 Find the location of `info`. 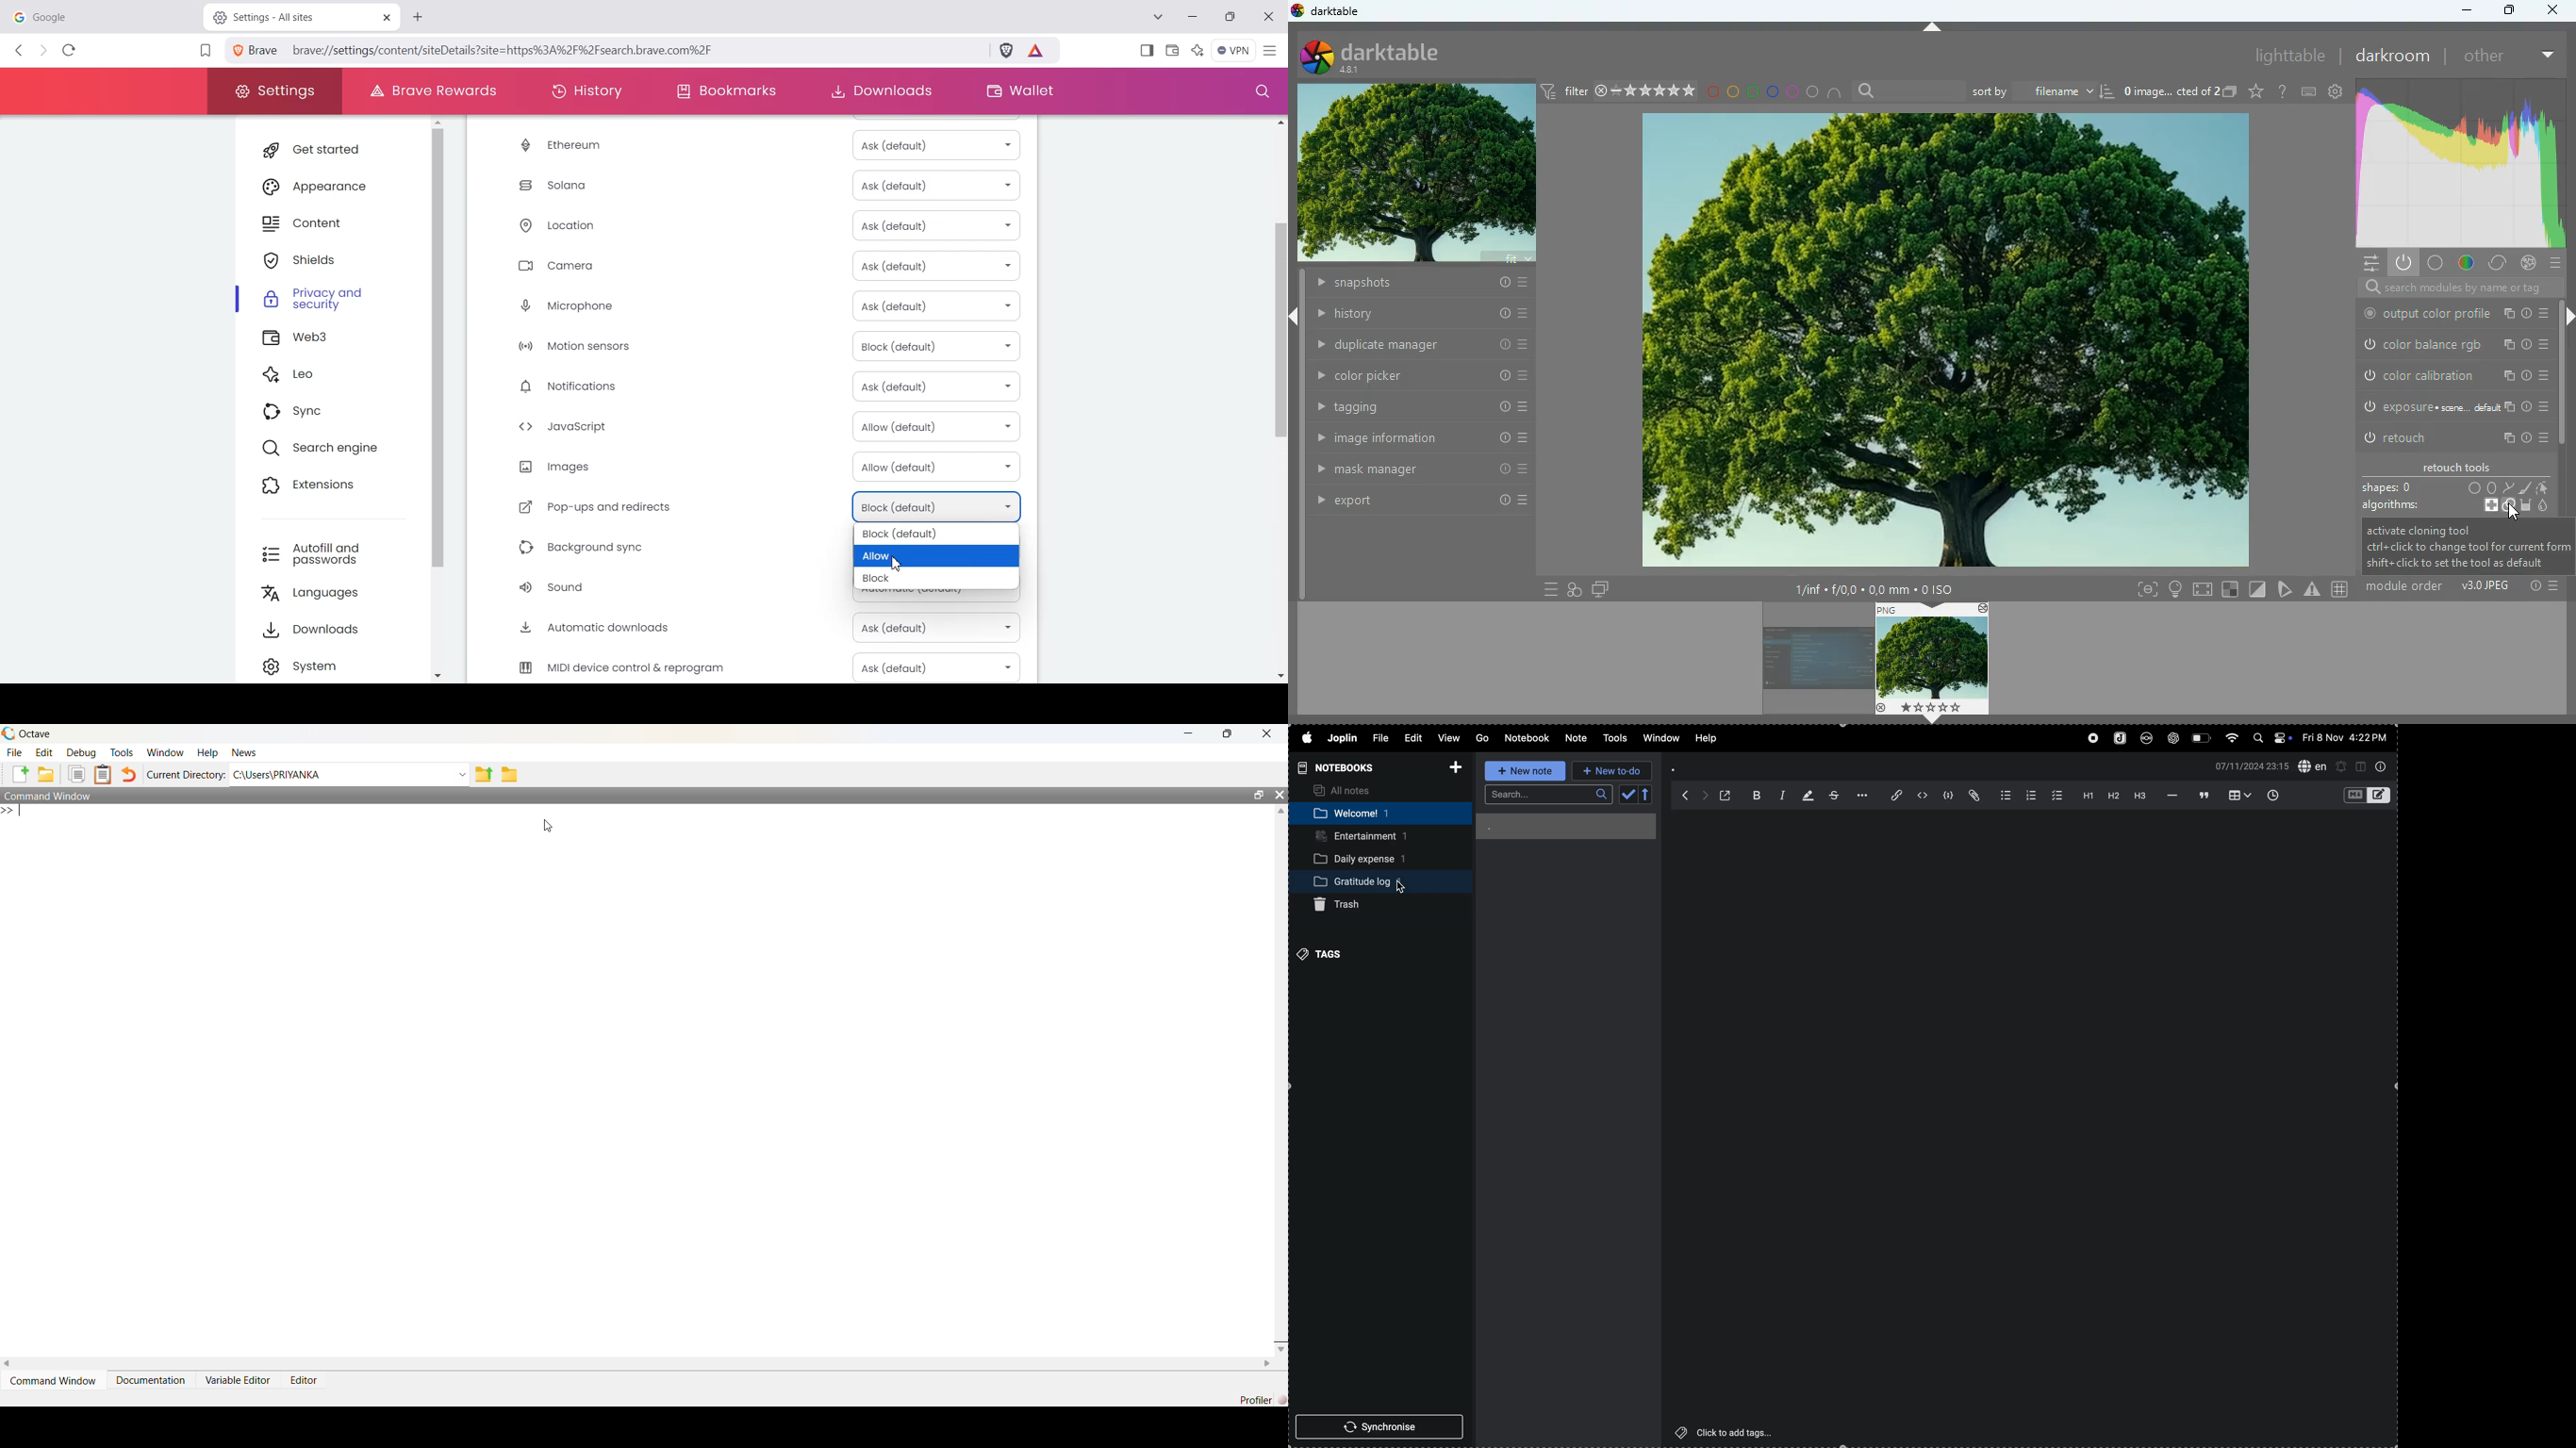

info is located at coordinates (2533, 586).